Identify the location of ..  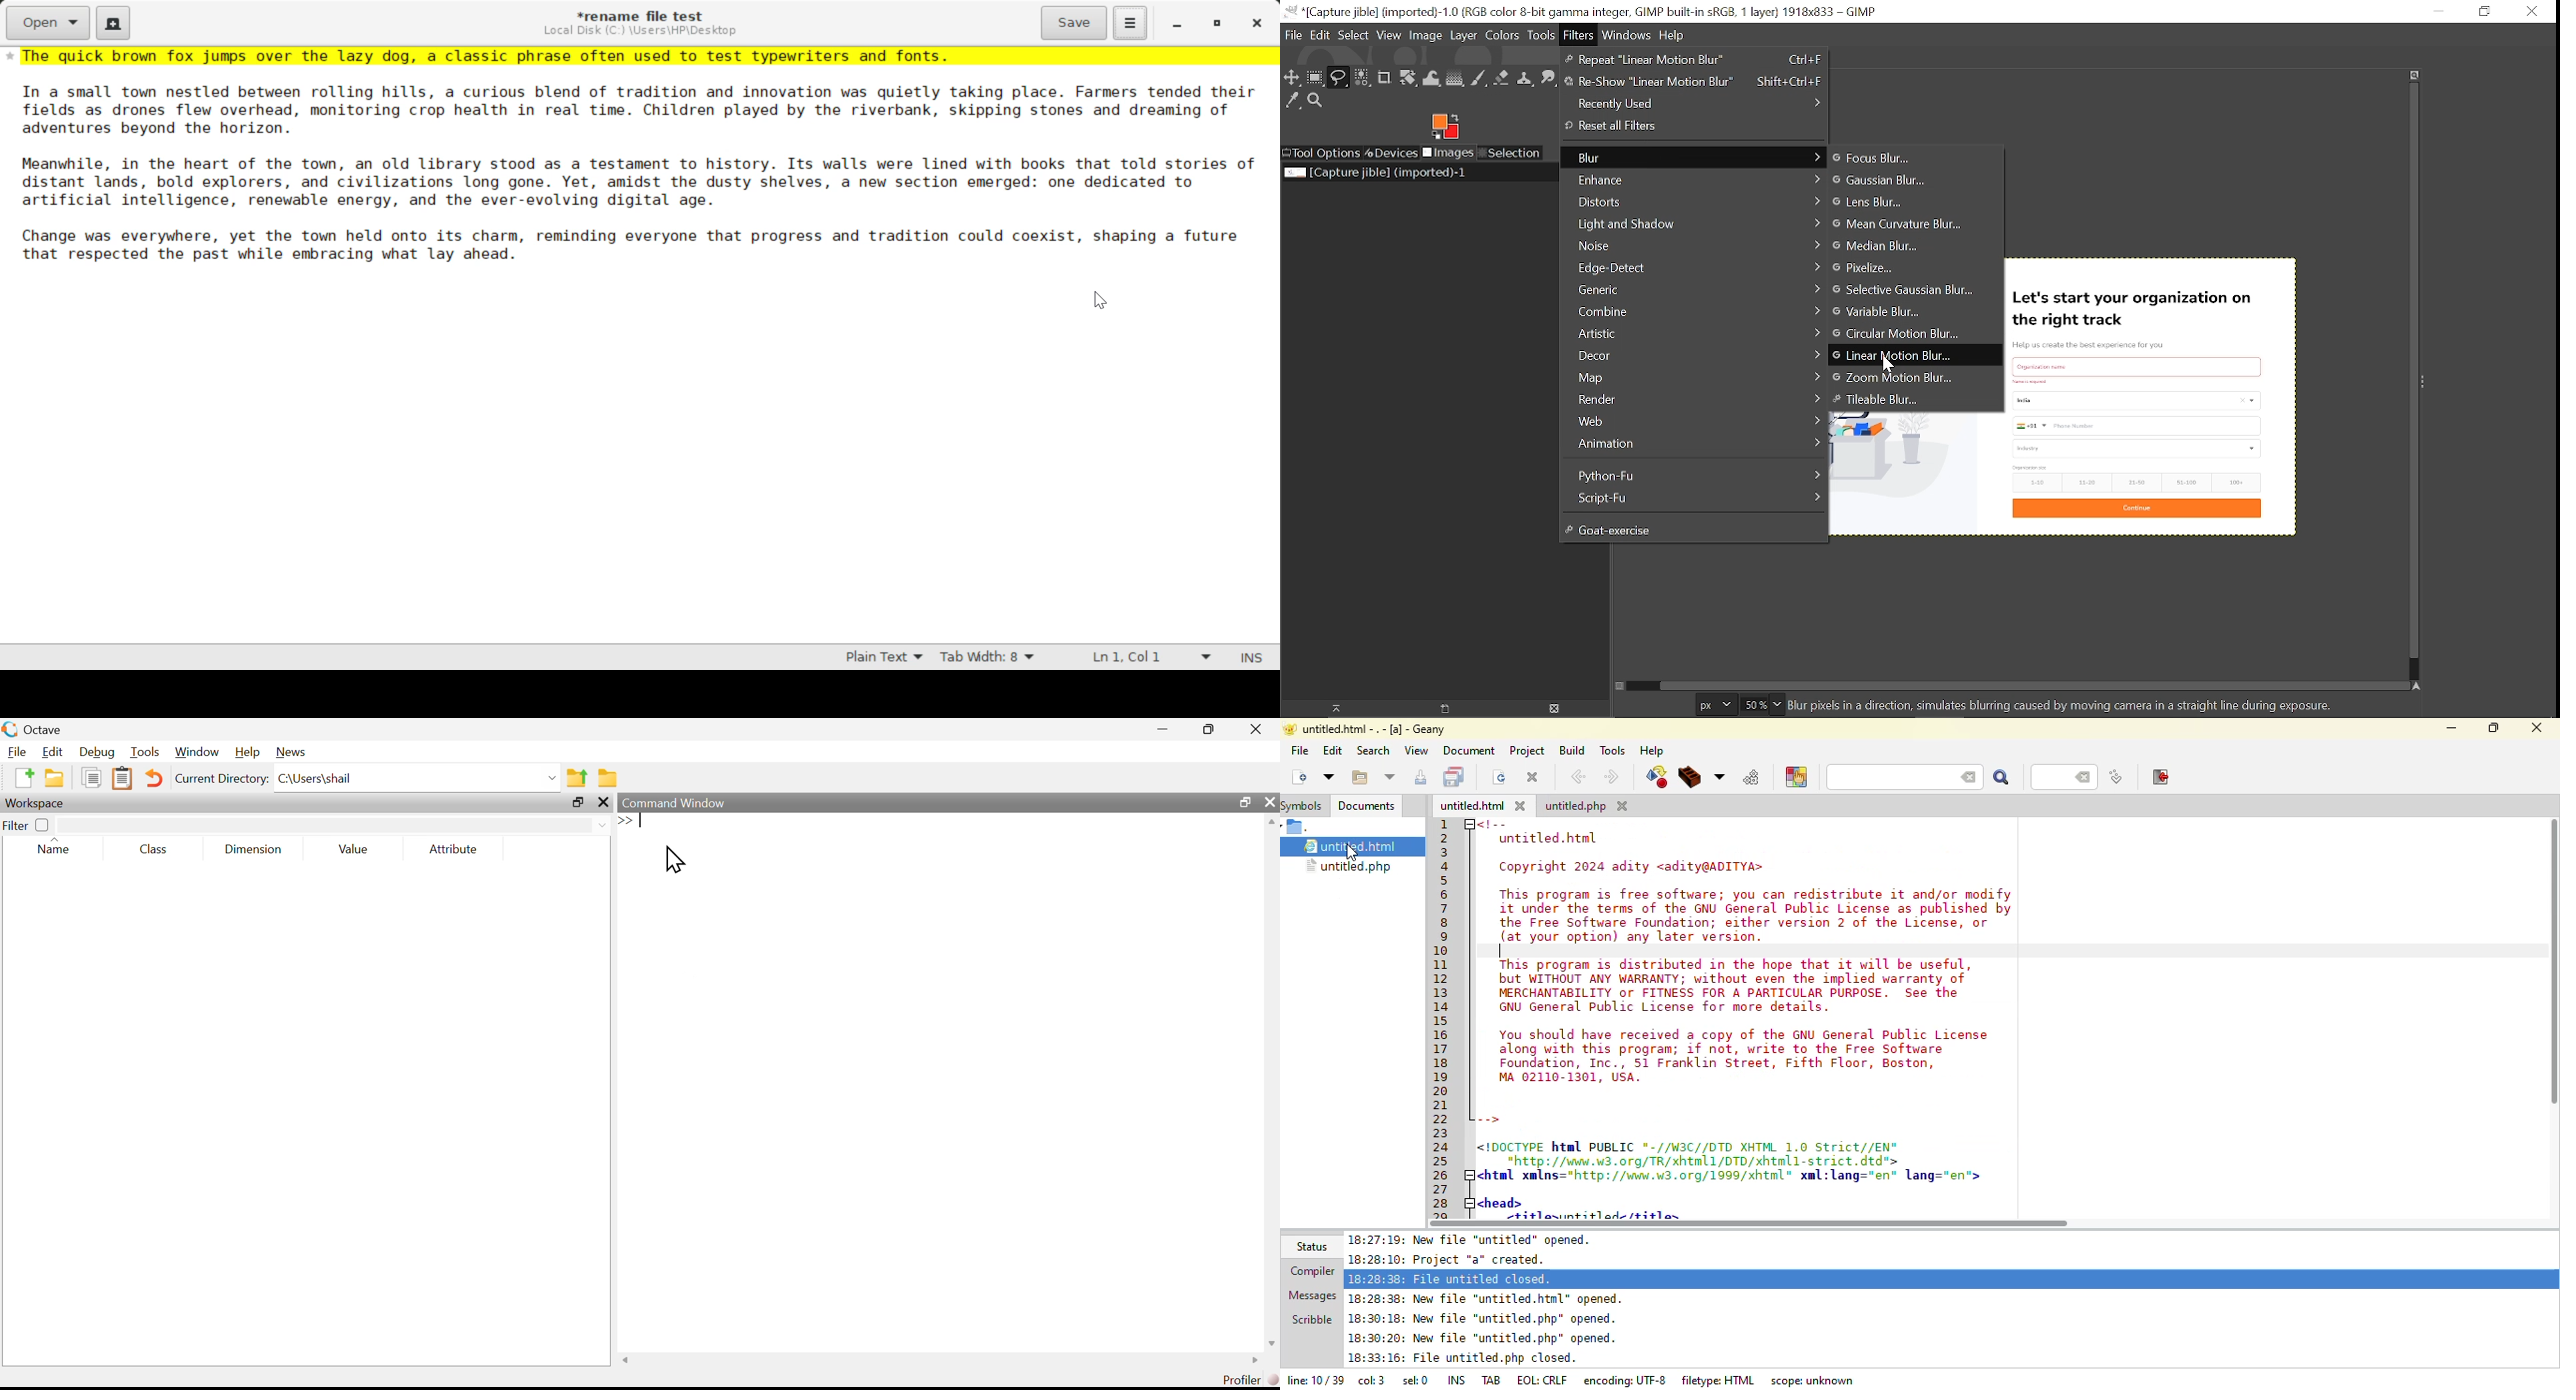
(1296, 828).